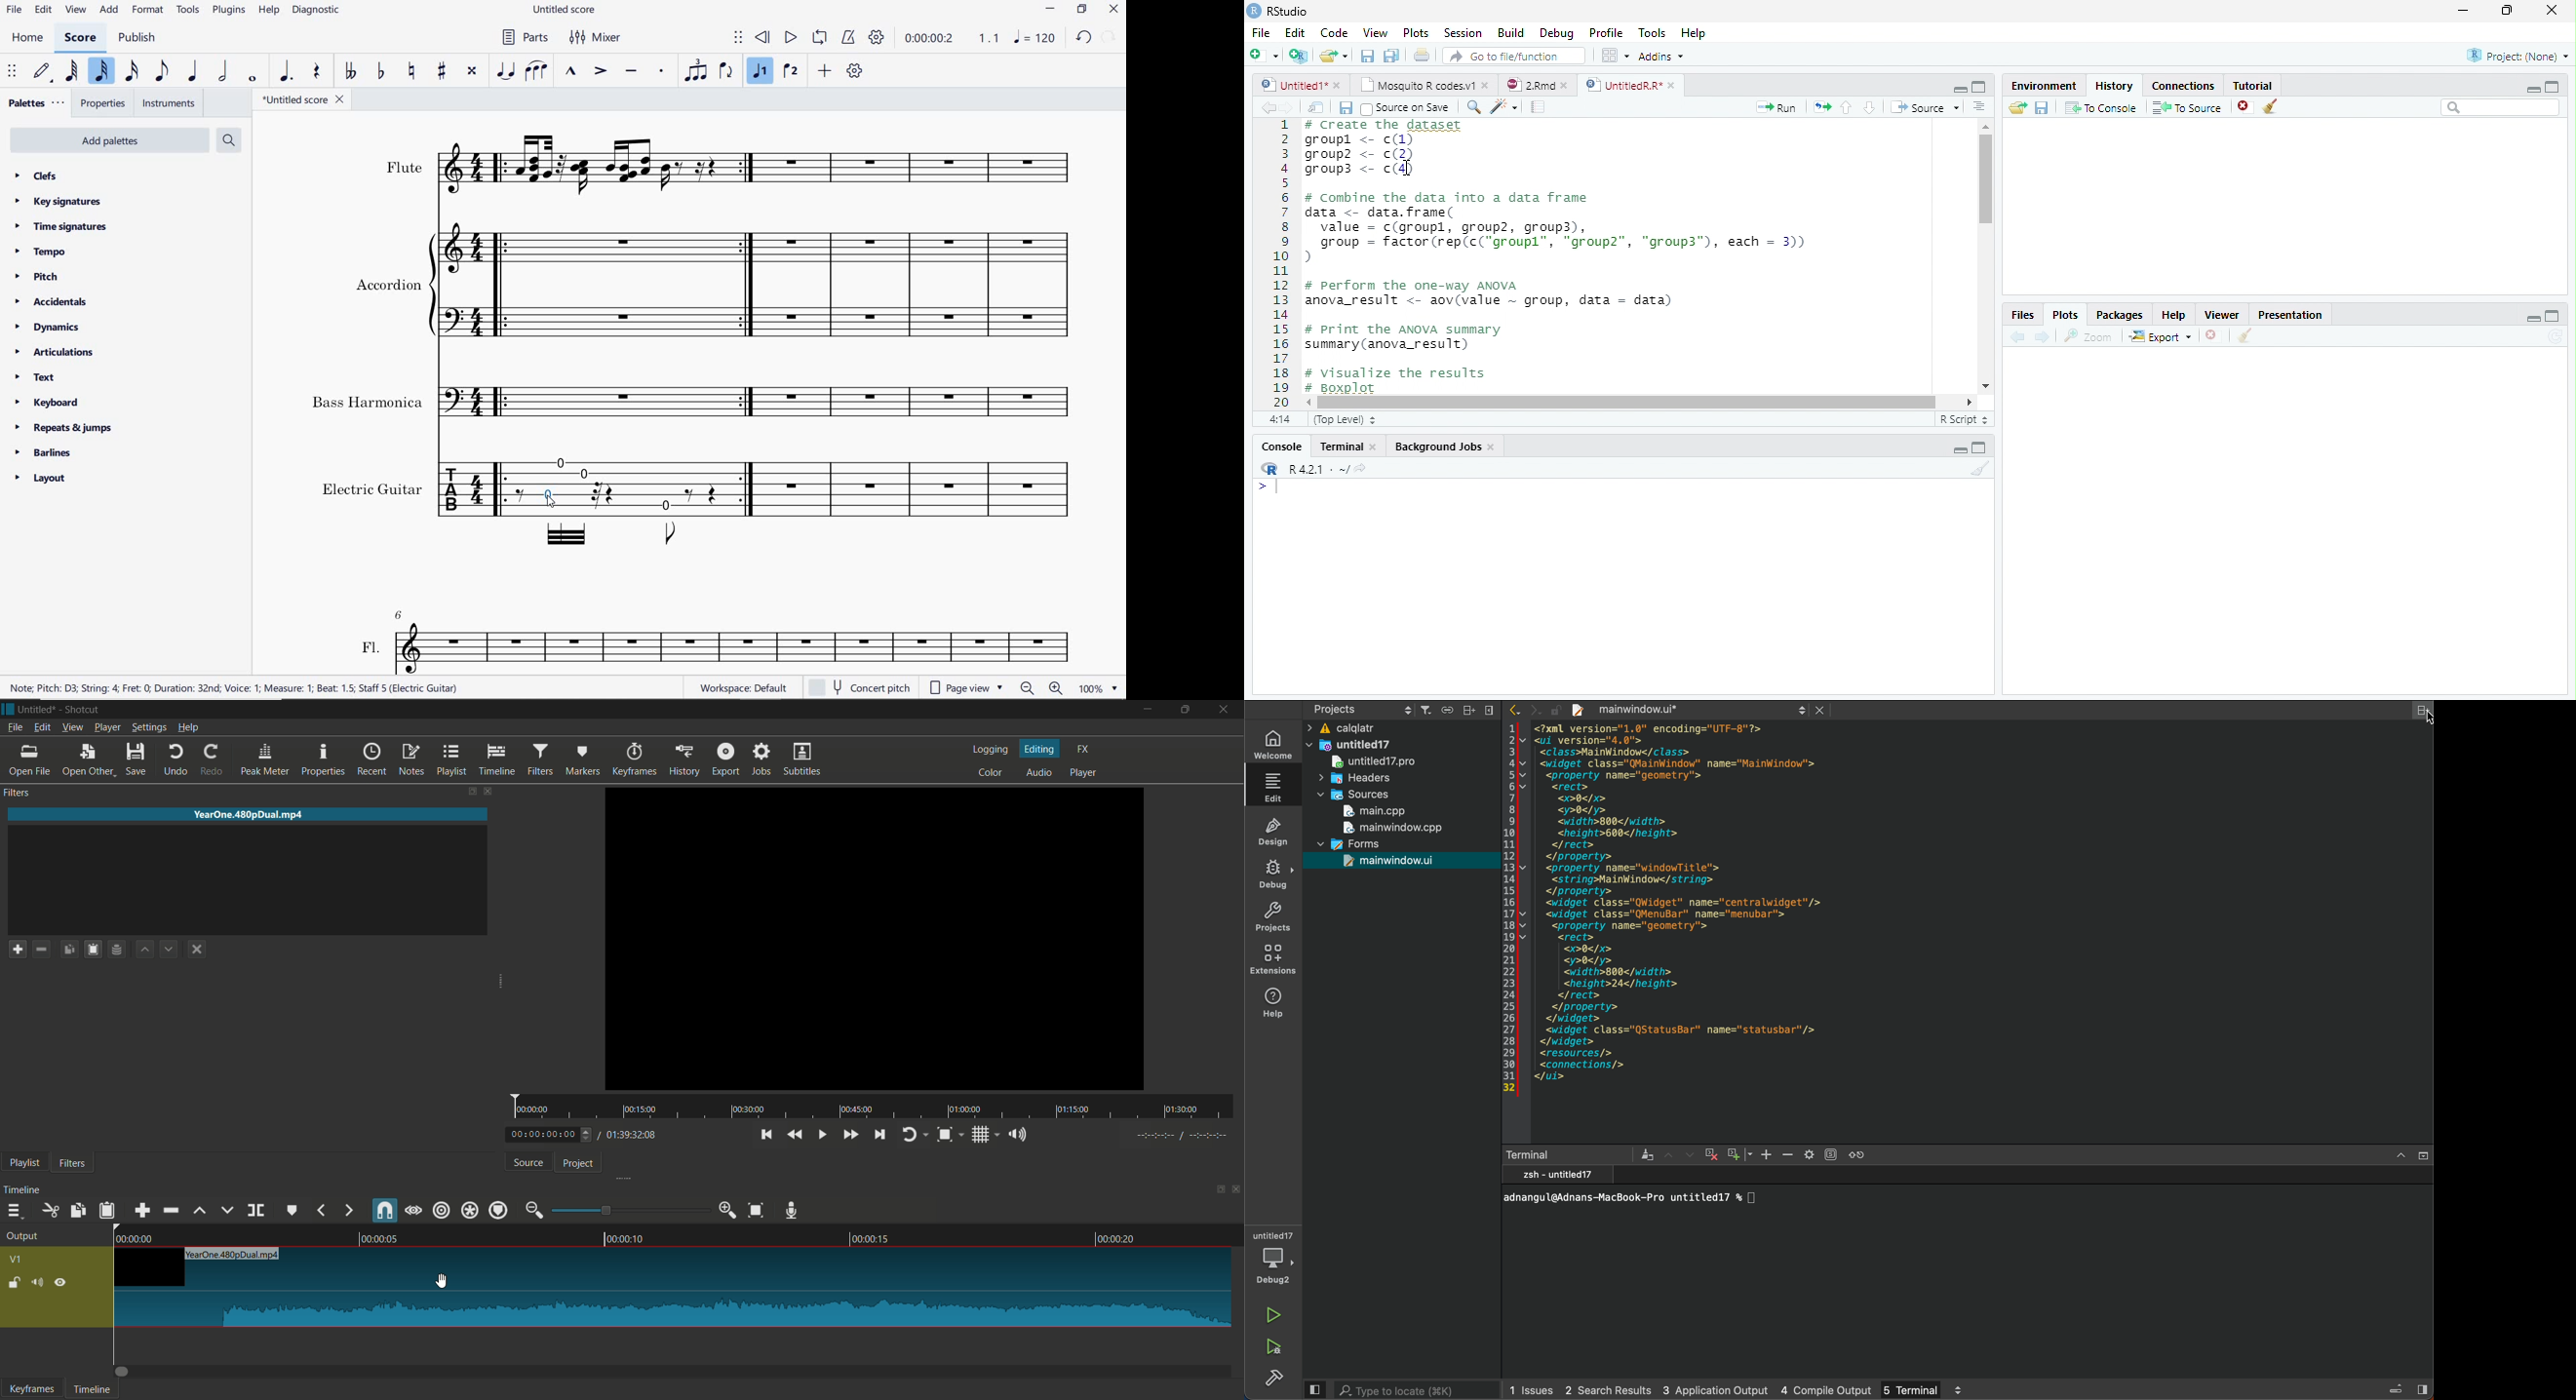 This screenshot has height=1400, width=2576. I want to click on cut, so click(50, 1211).